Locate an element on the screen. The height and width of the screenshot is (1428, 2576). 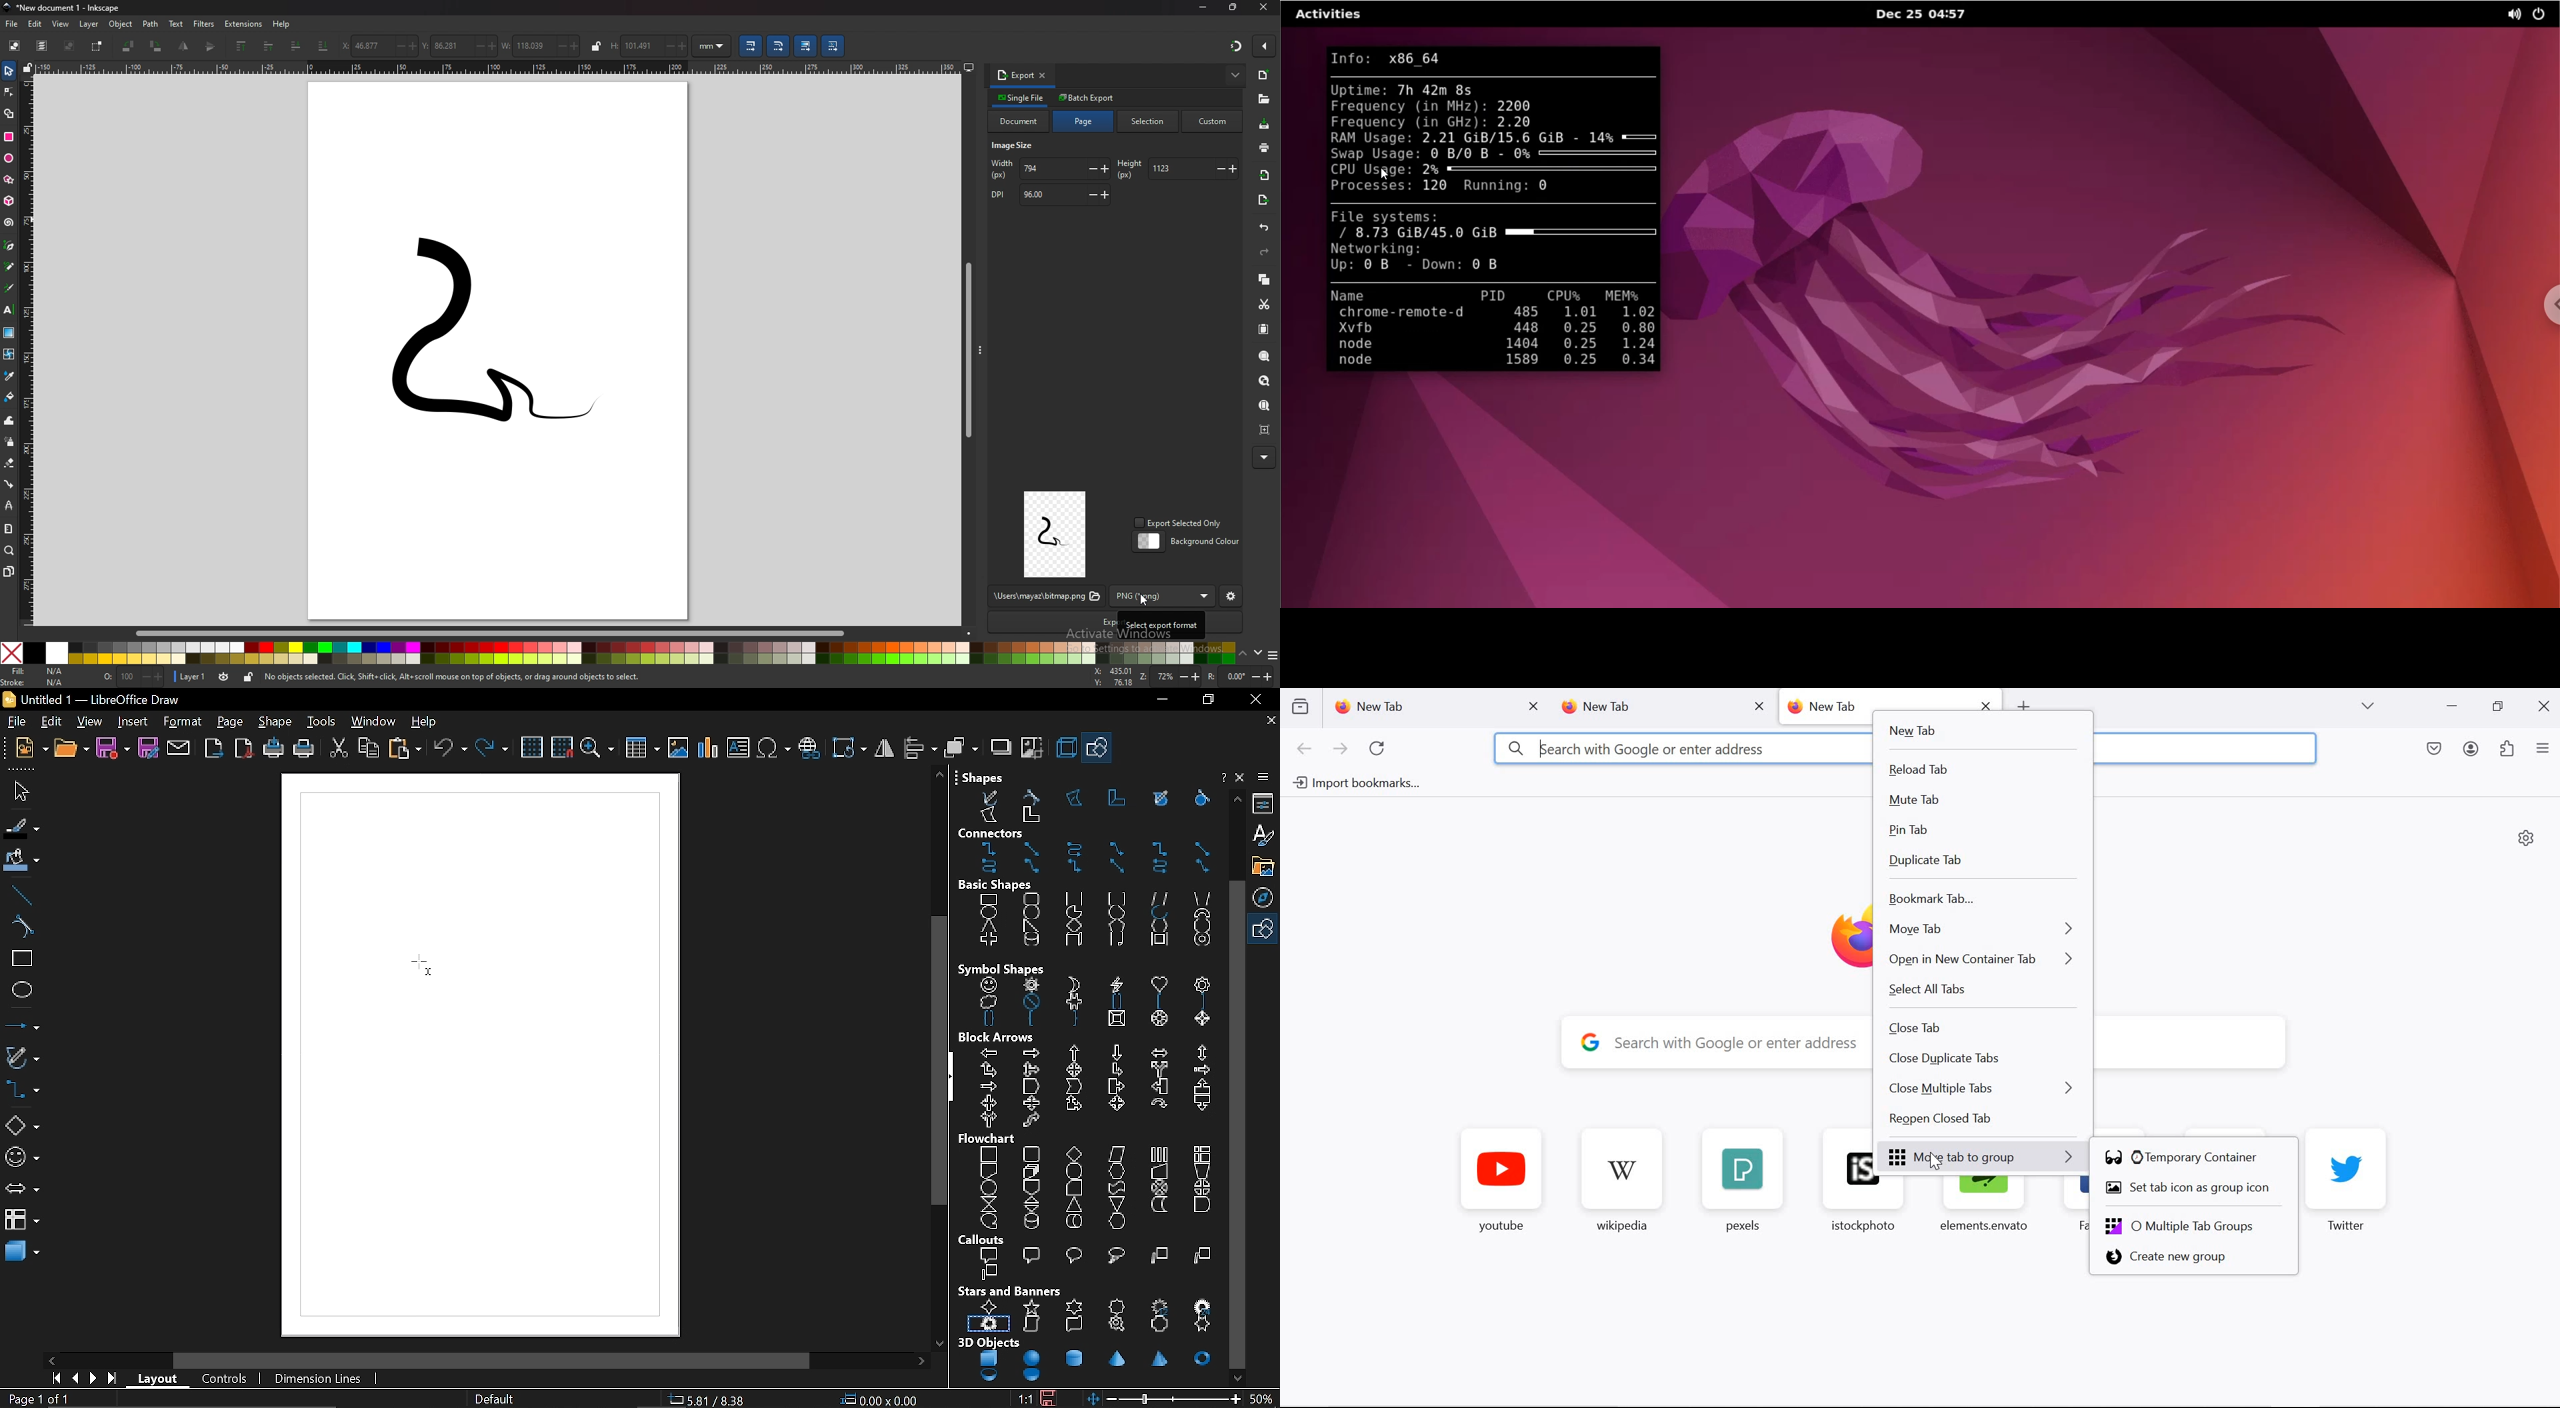
print is located at coordinates (302, 749).